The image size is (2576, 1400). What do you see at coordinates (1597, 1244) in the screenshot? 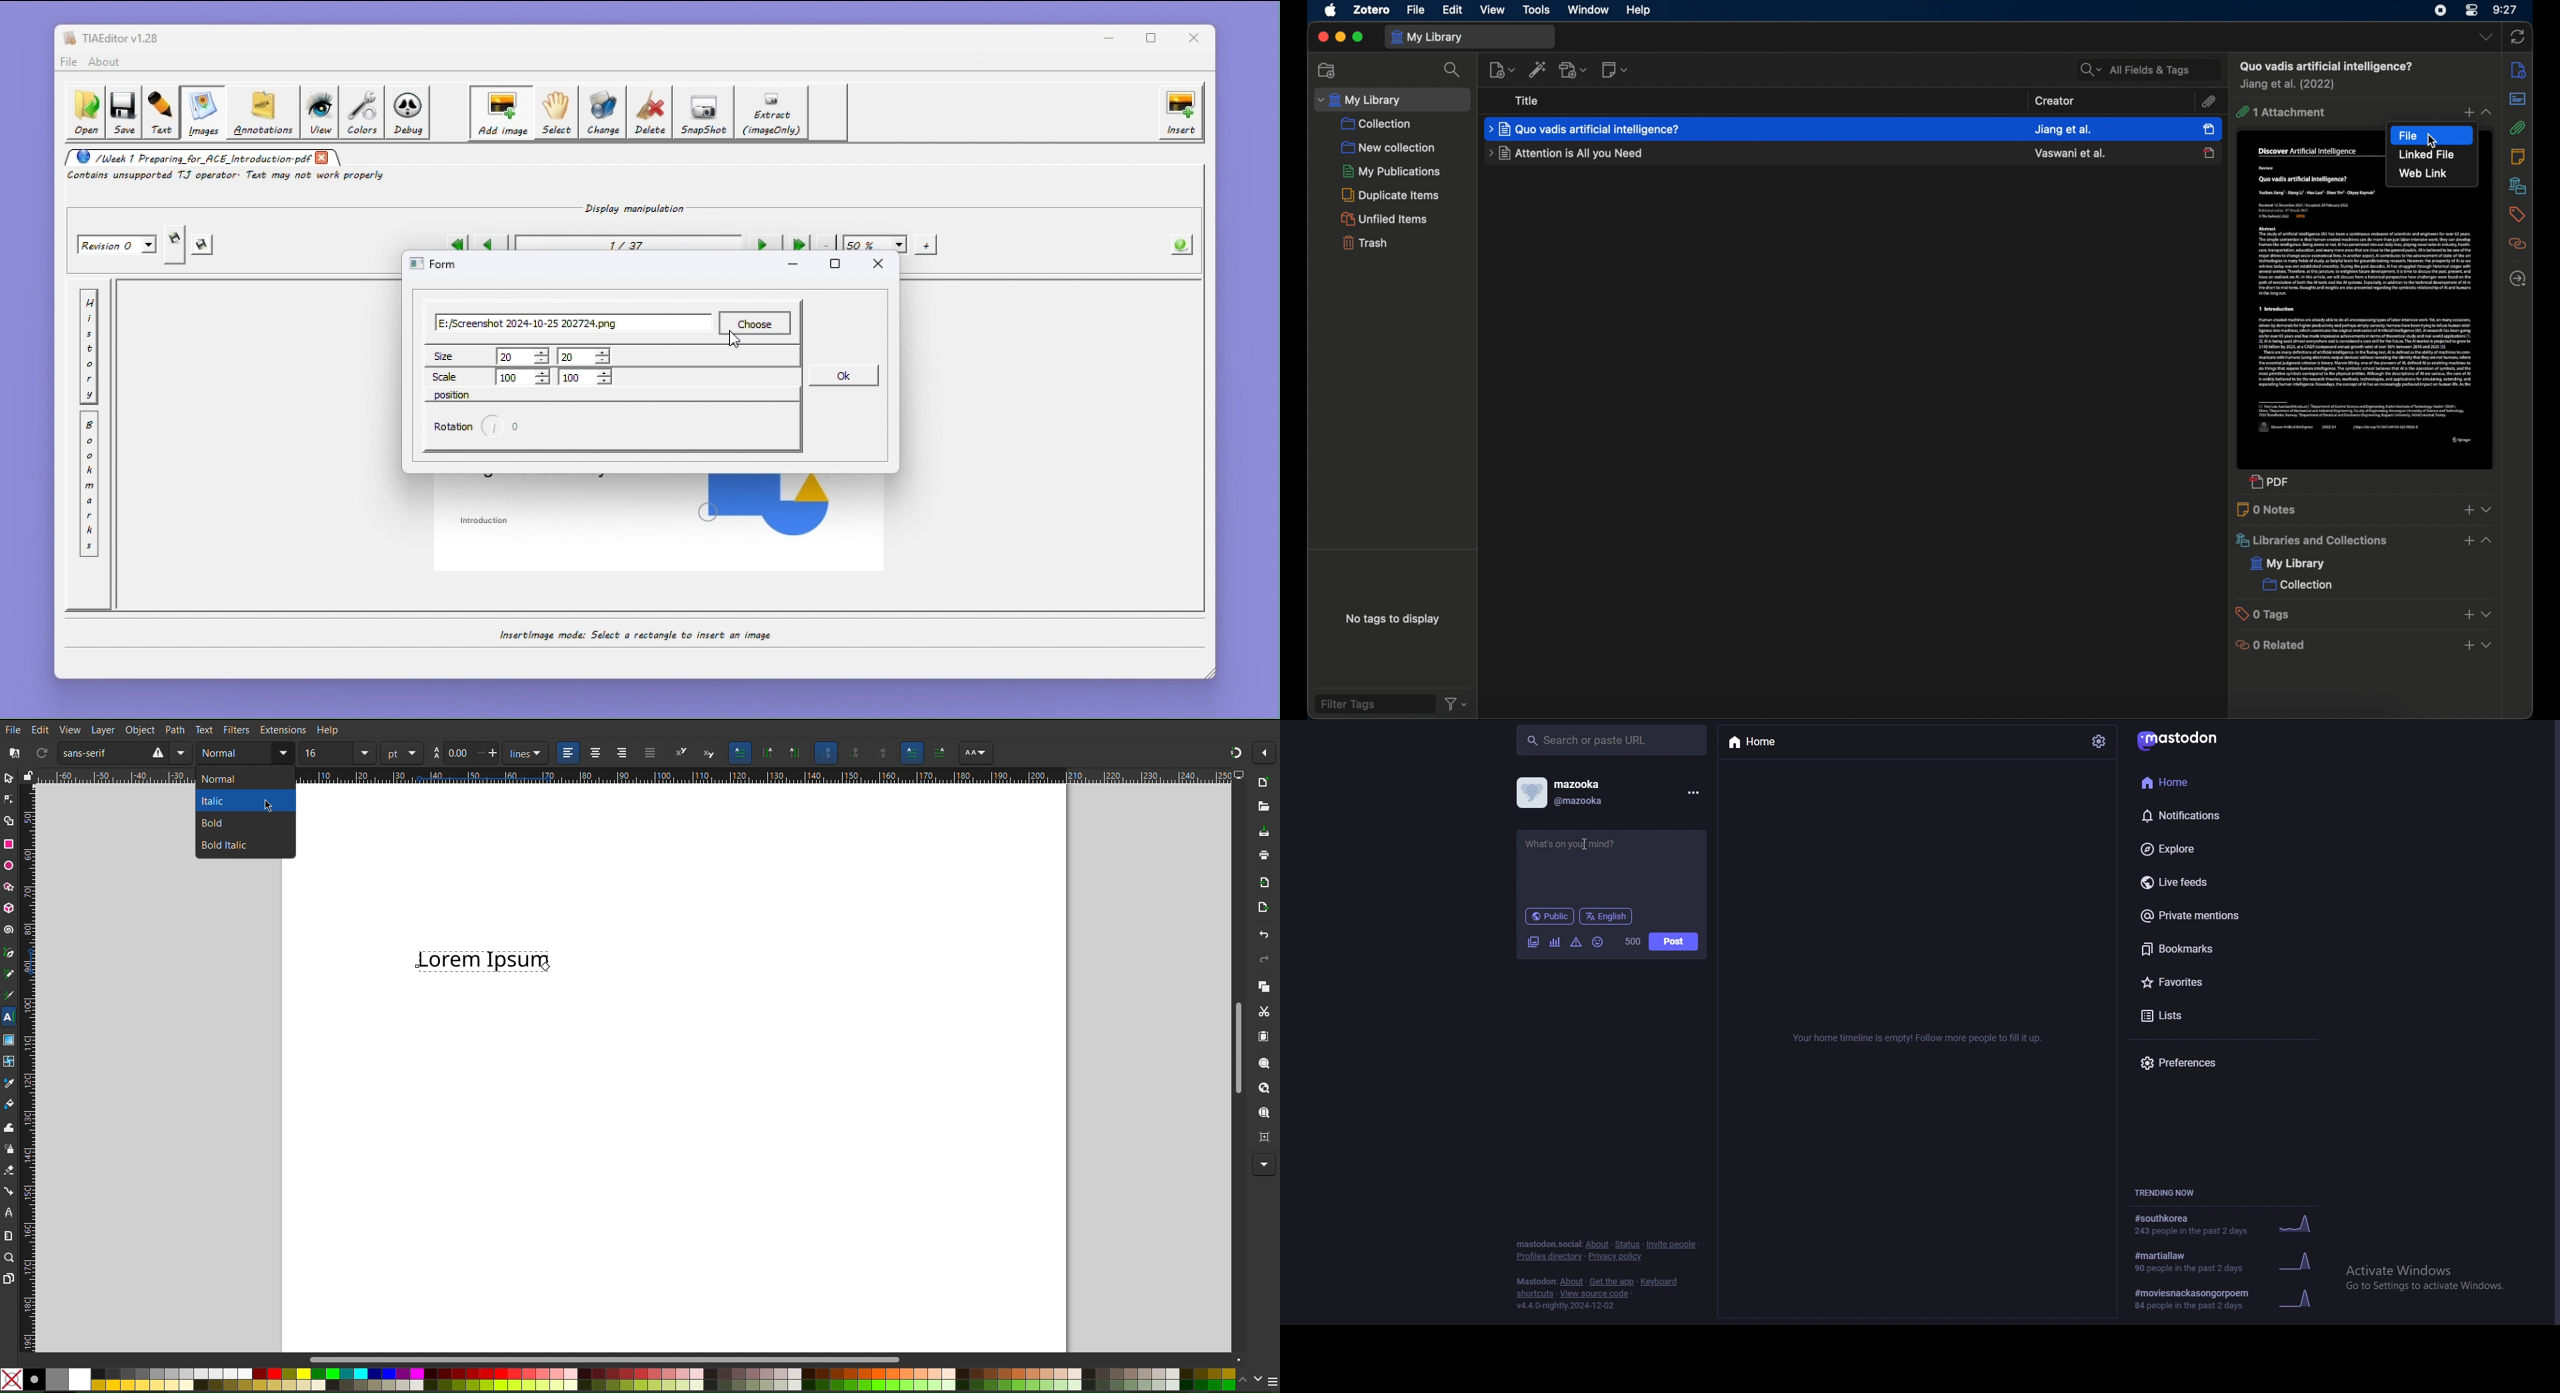
I see `about` at bounding box center [1597, 1244].